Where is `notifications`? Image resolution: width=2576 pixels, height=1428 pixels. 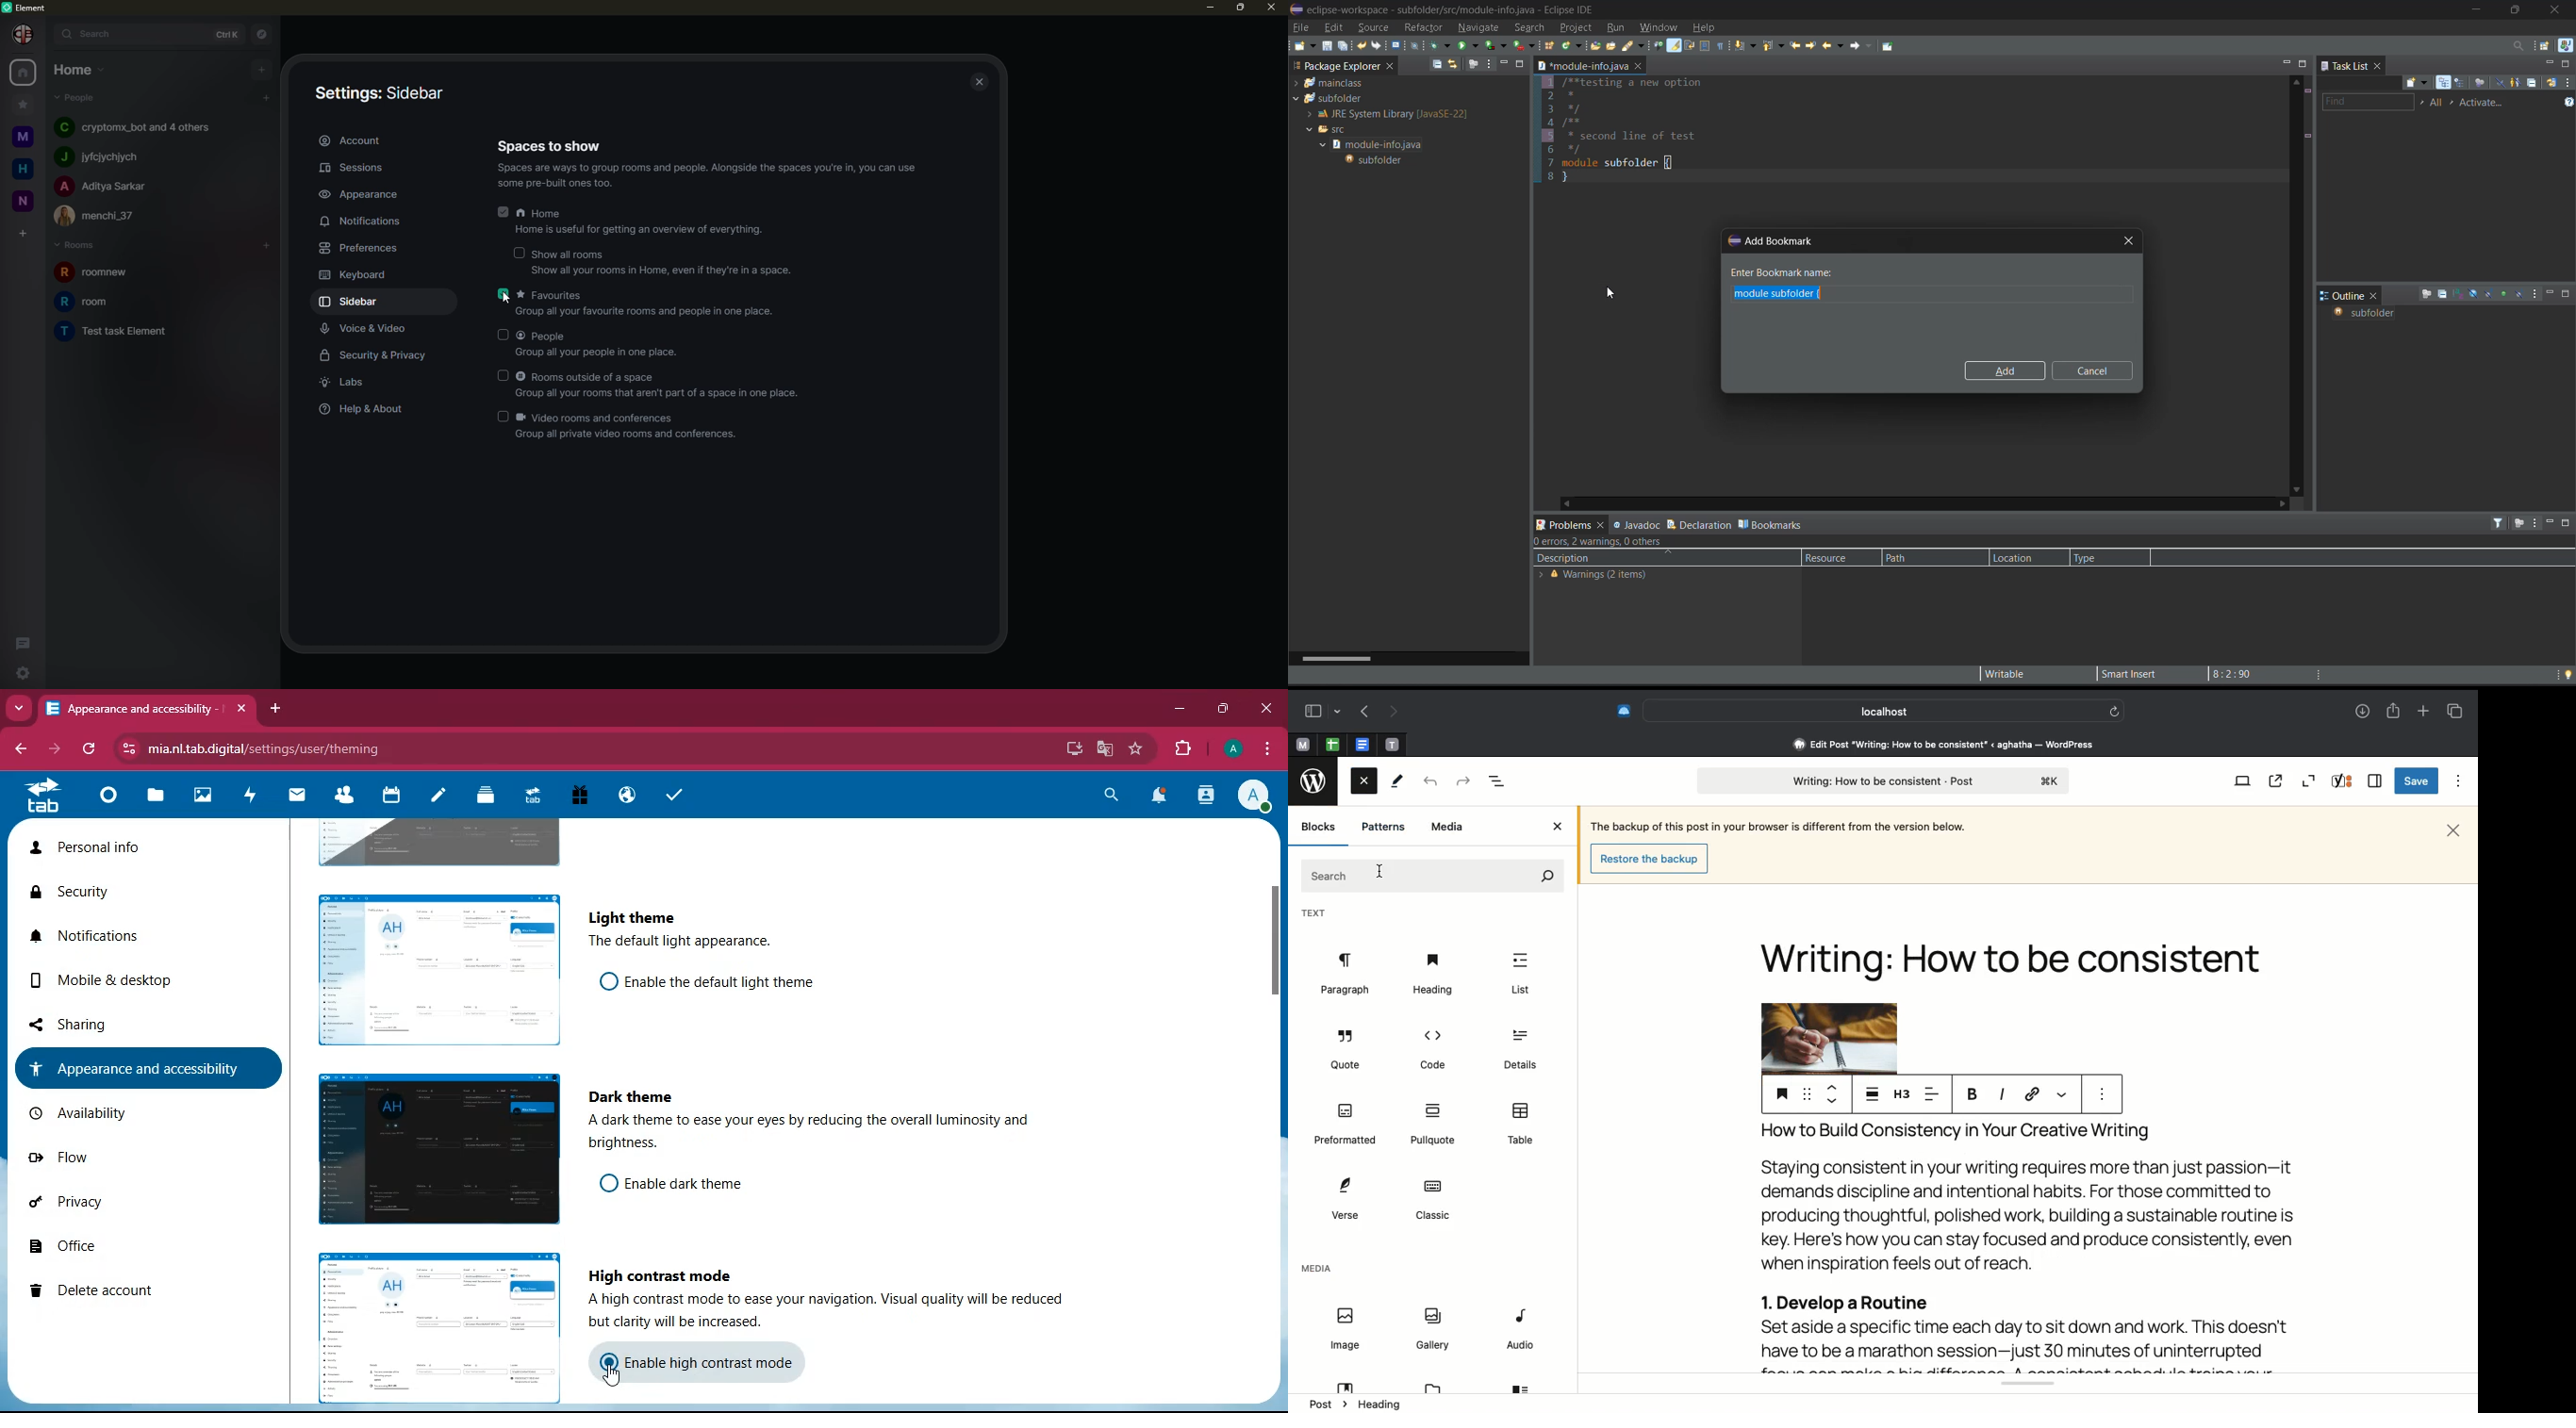 notifications is located at coordinates (1164, 797).